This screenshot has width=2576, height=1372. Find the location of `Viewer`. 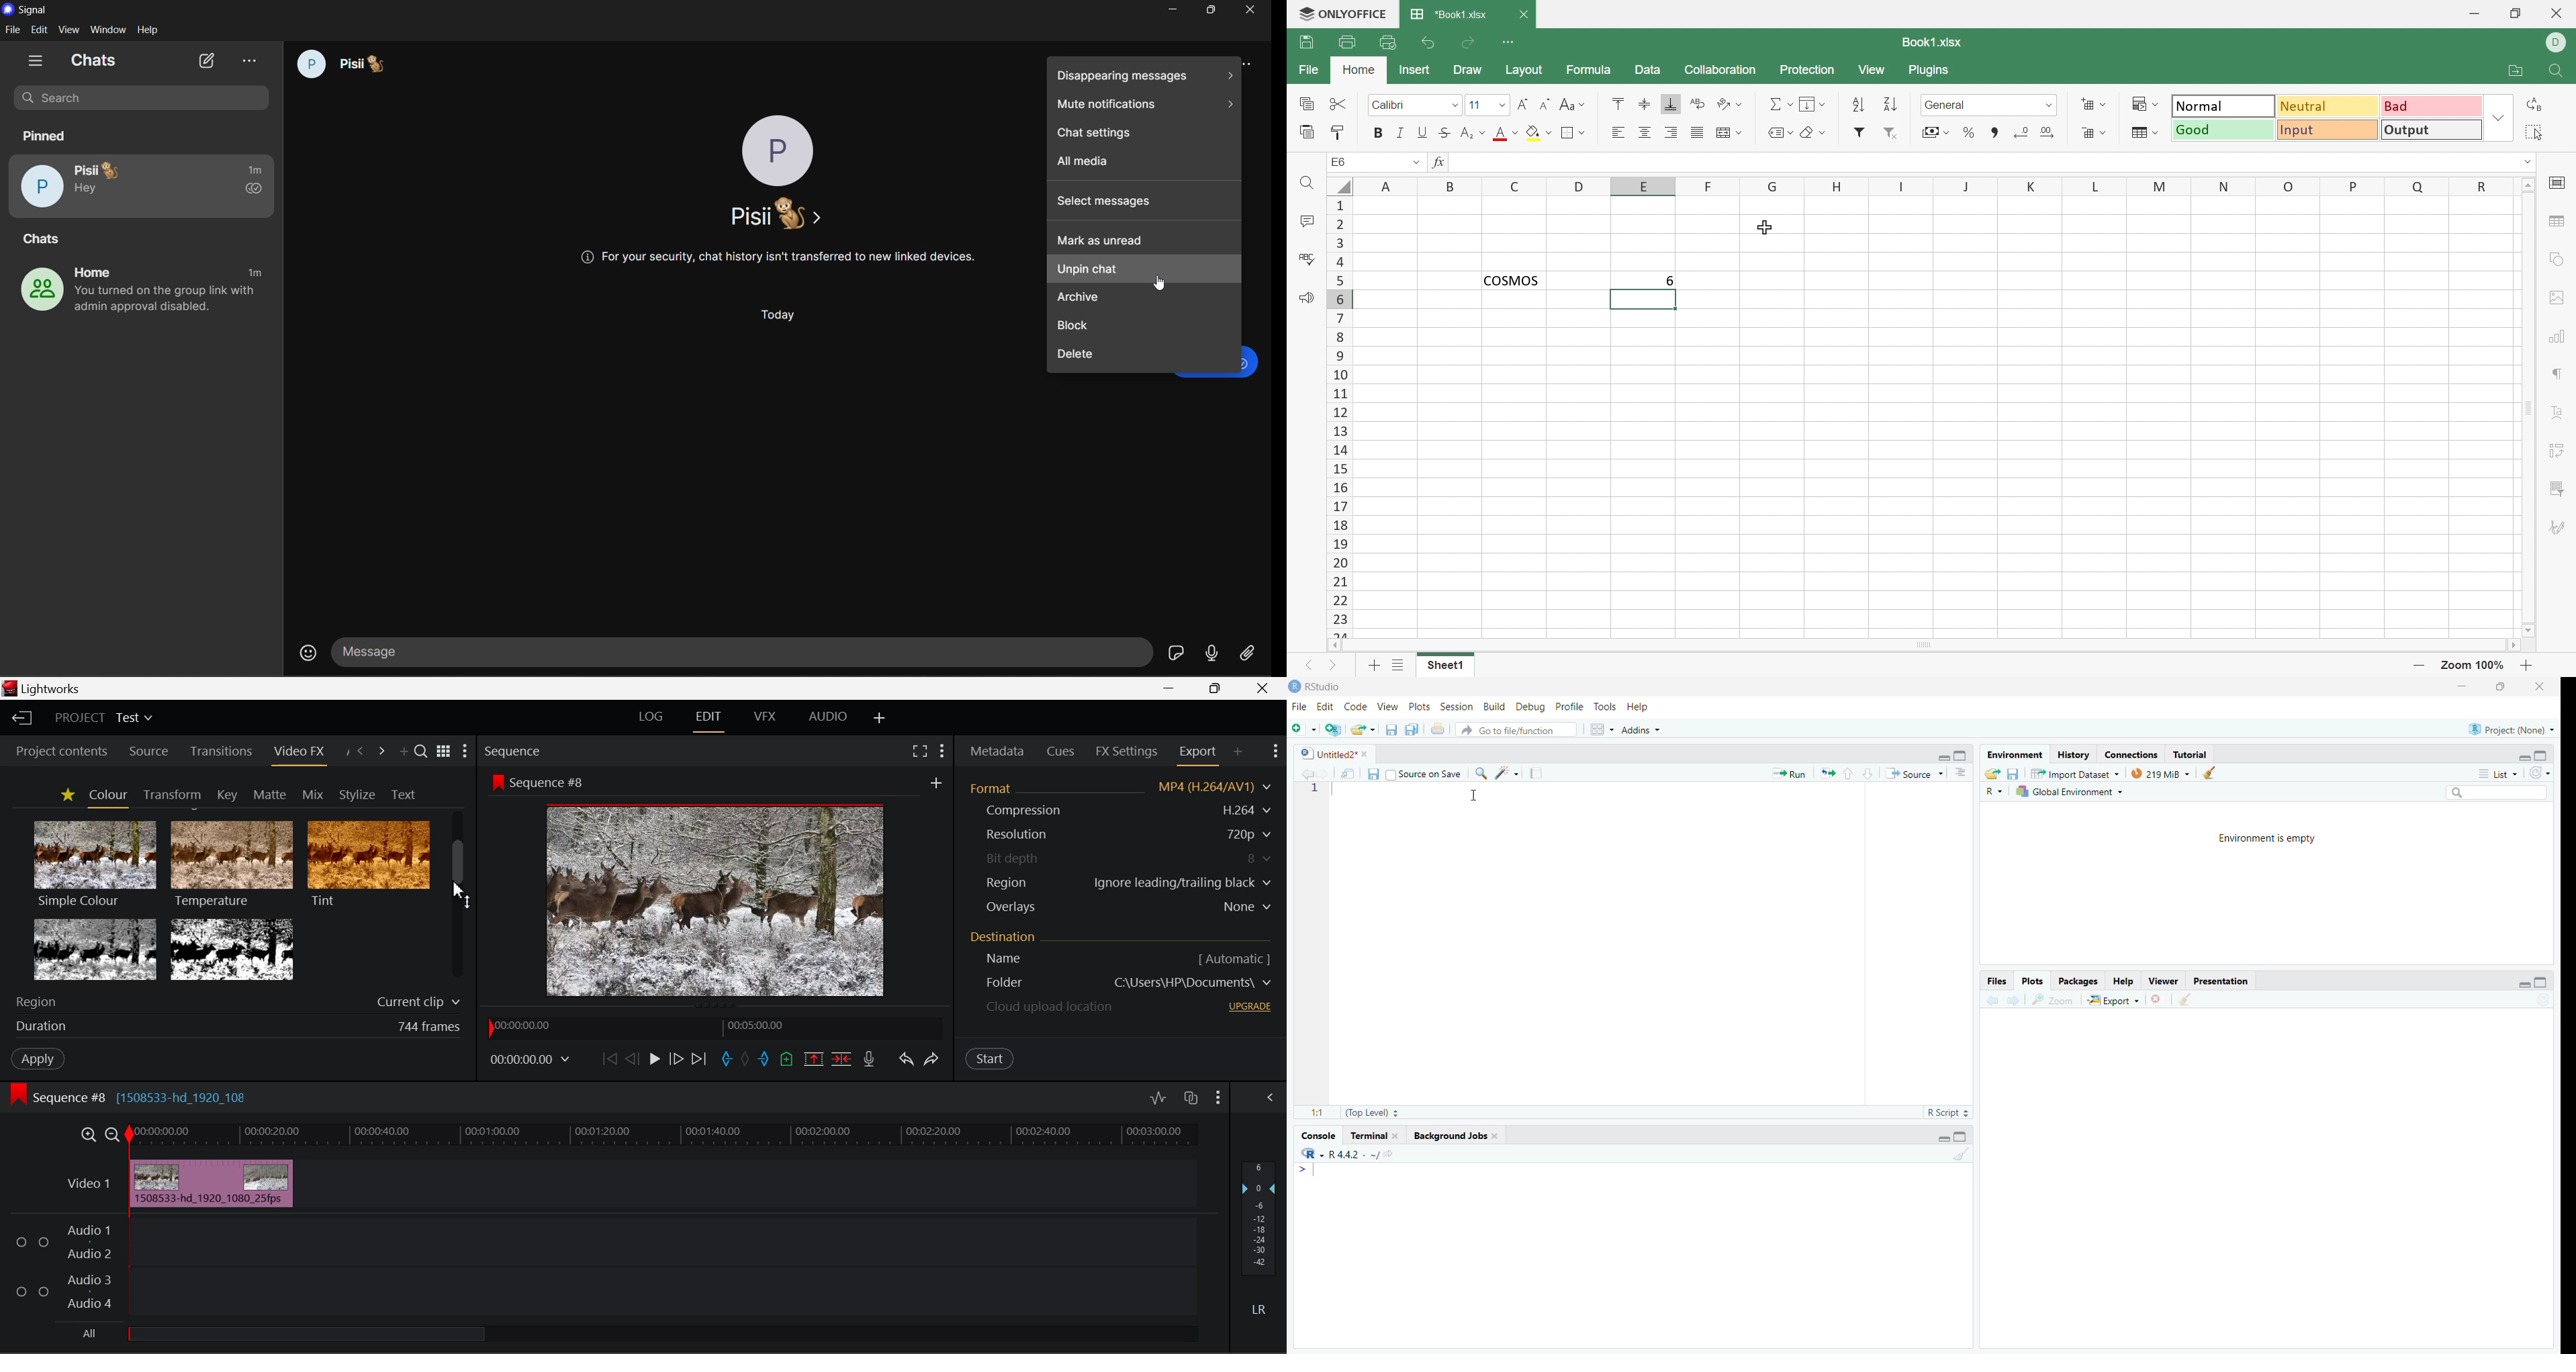

Viewer is located at coordinates (2163, 981).